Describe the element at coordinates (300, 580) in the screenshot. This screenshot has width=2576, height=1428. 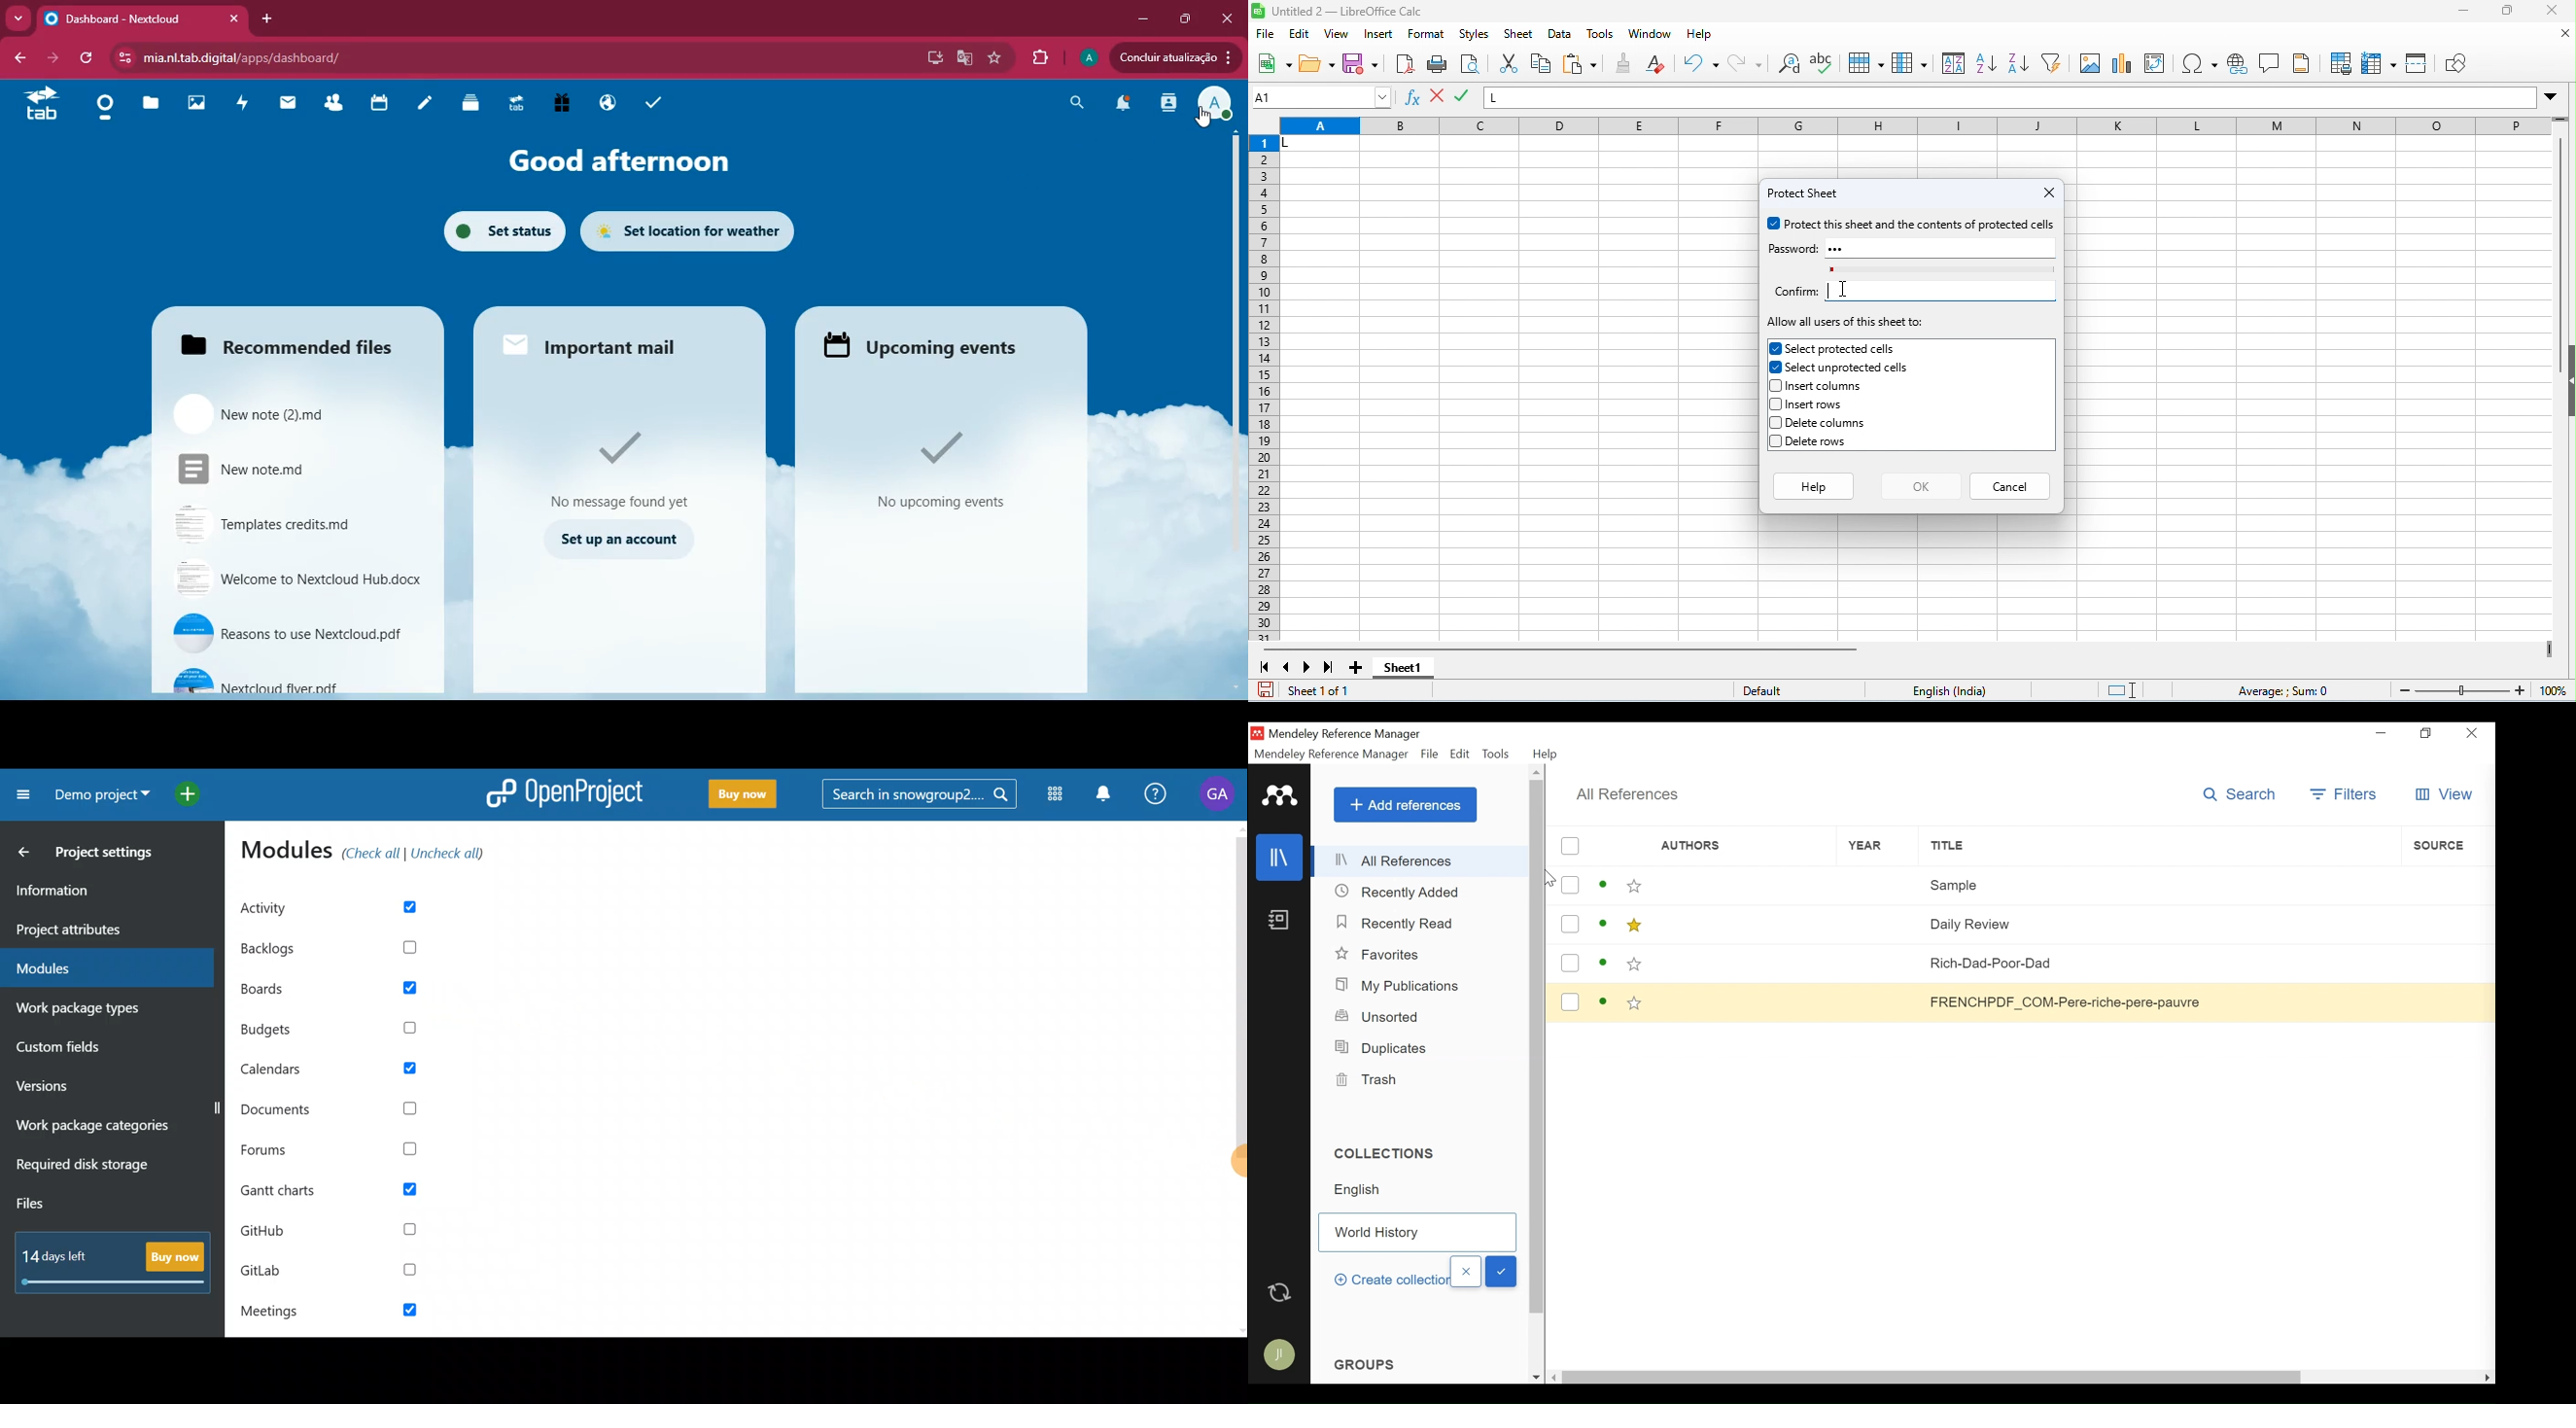
I see `Welcome to Nextcloud Hub.docx` at that location.